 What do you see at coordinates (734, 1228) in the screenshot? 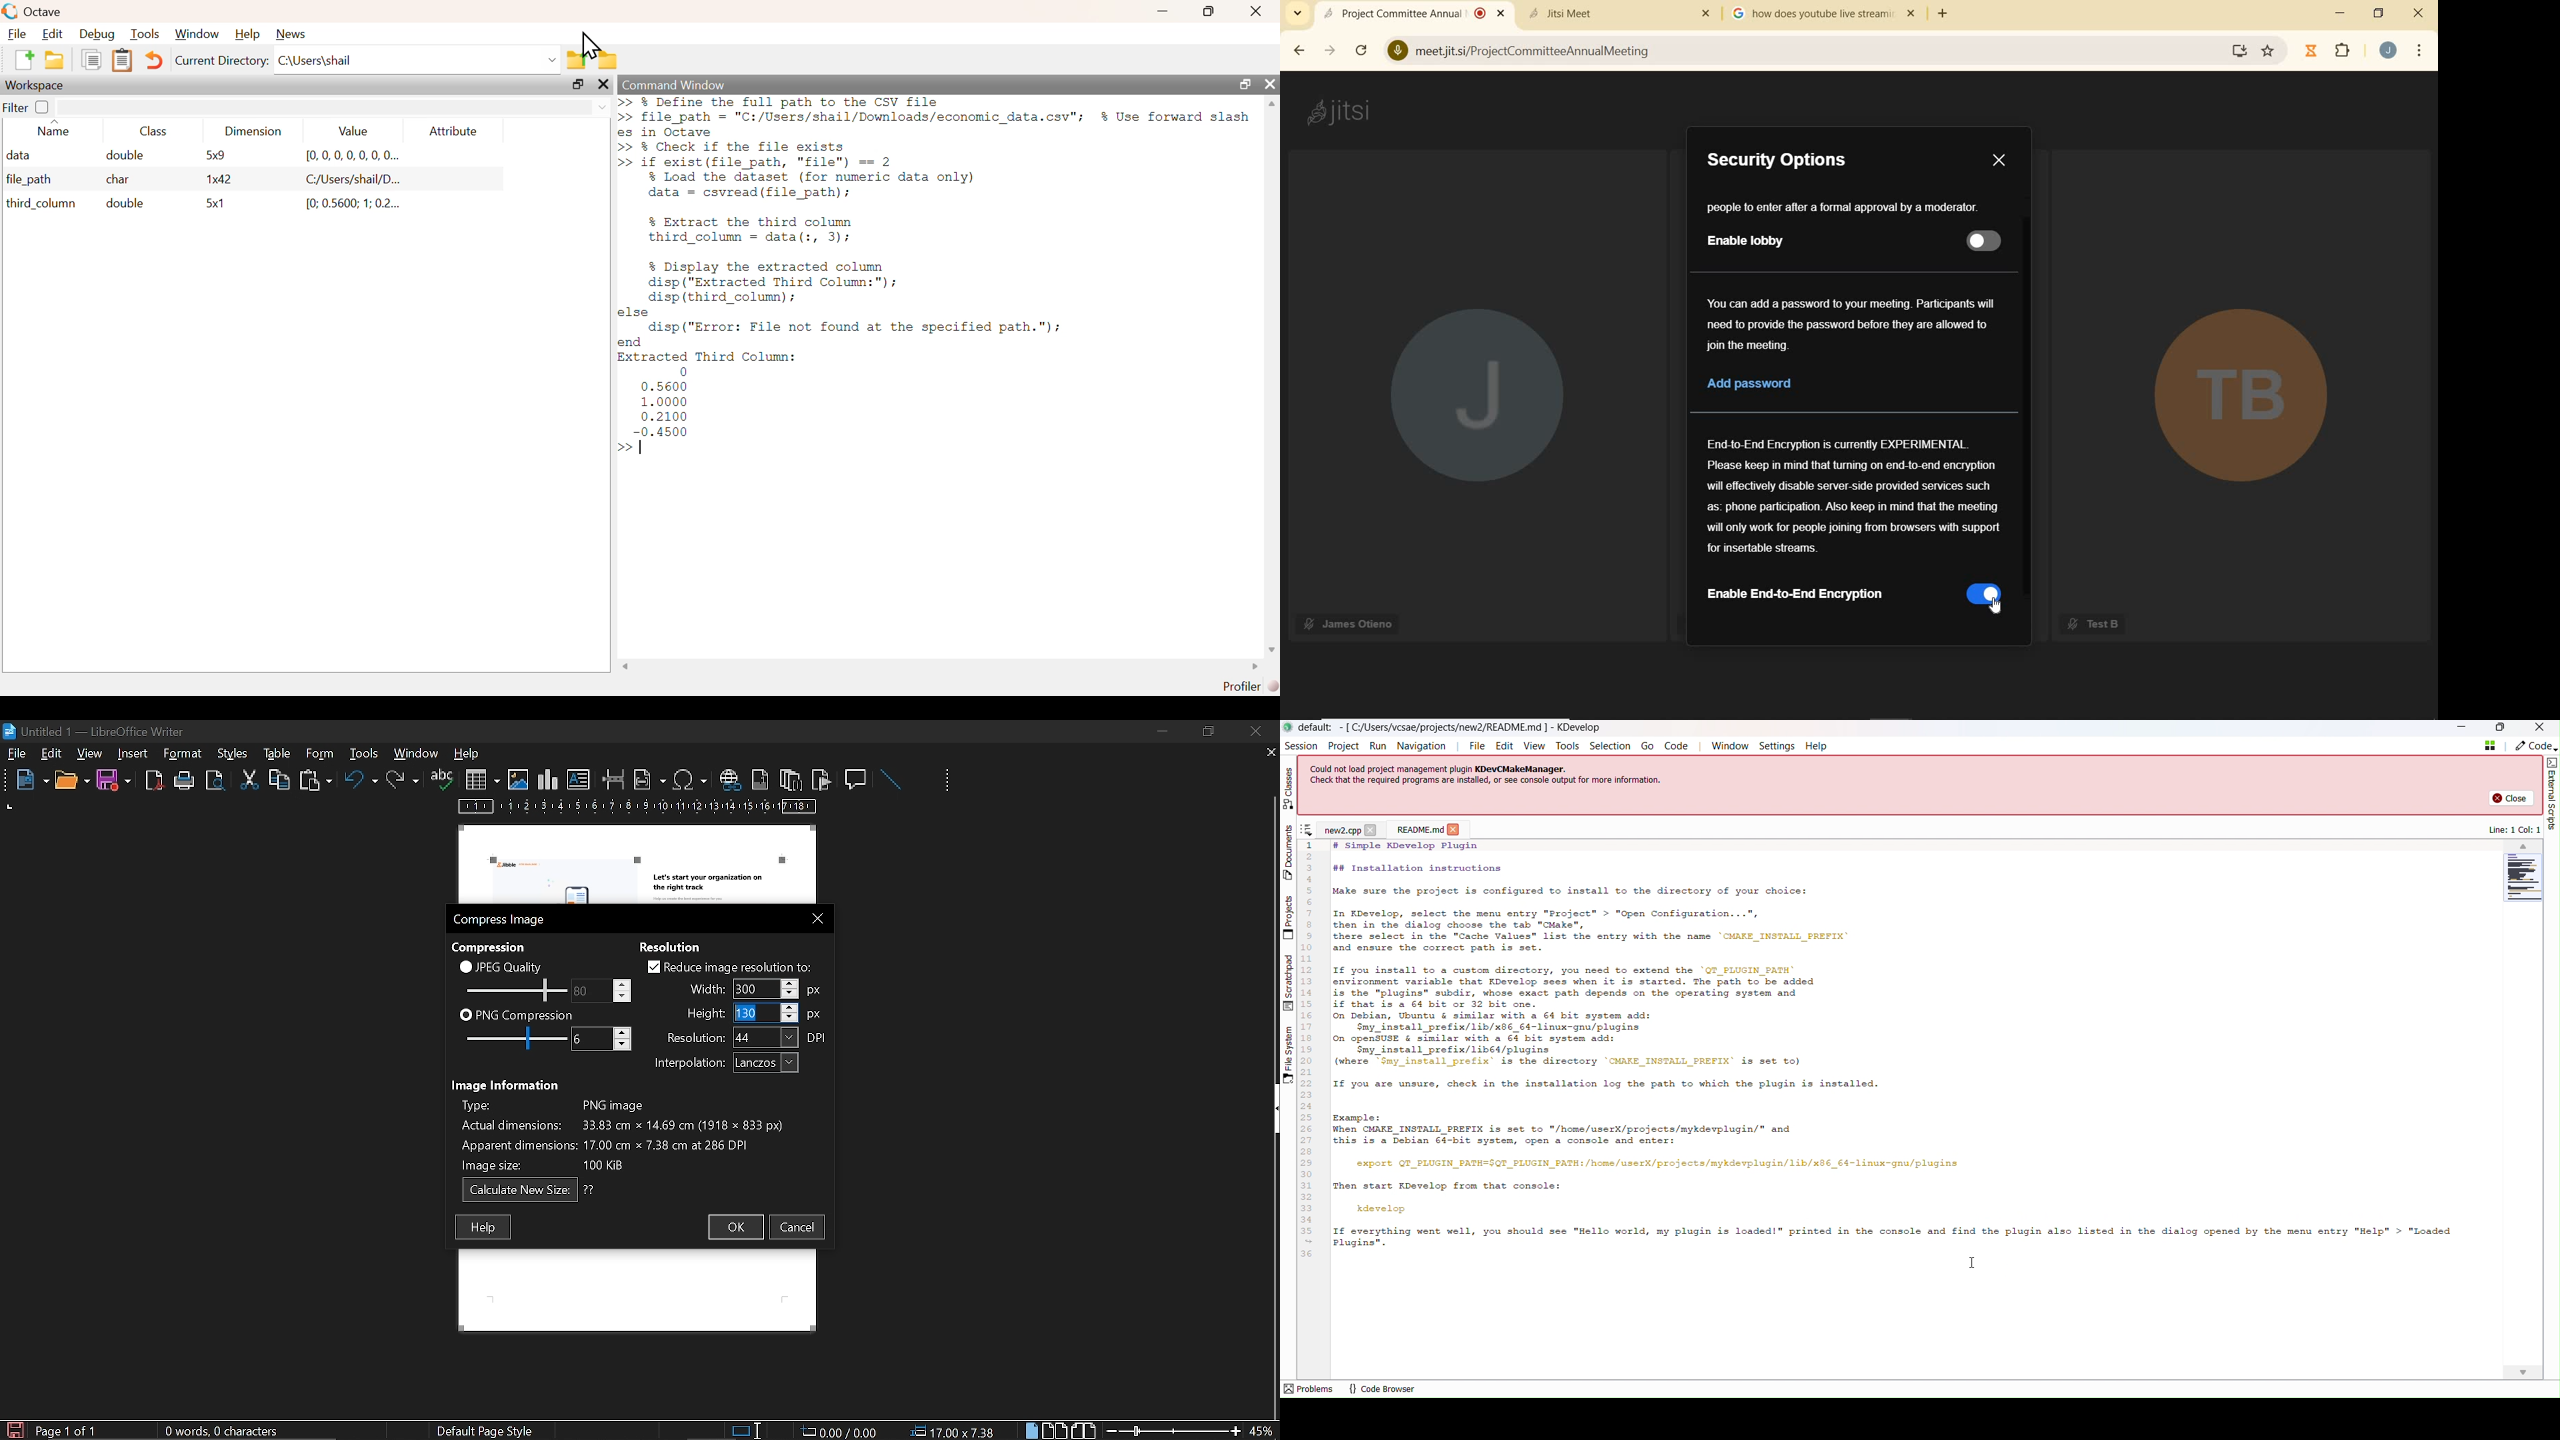
I see `ok ` at bounding box center [734, 1228].